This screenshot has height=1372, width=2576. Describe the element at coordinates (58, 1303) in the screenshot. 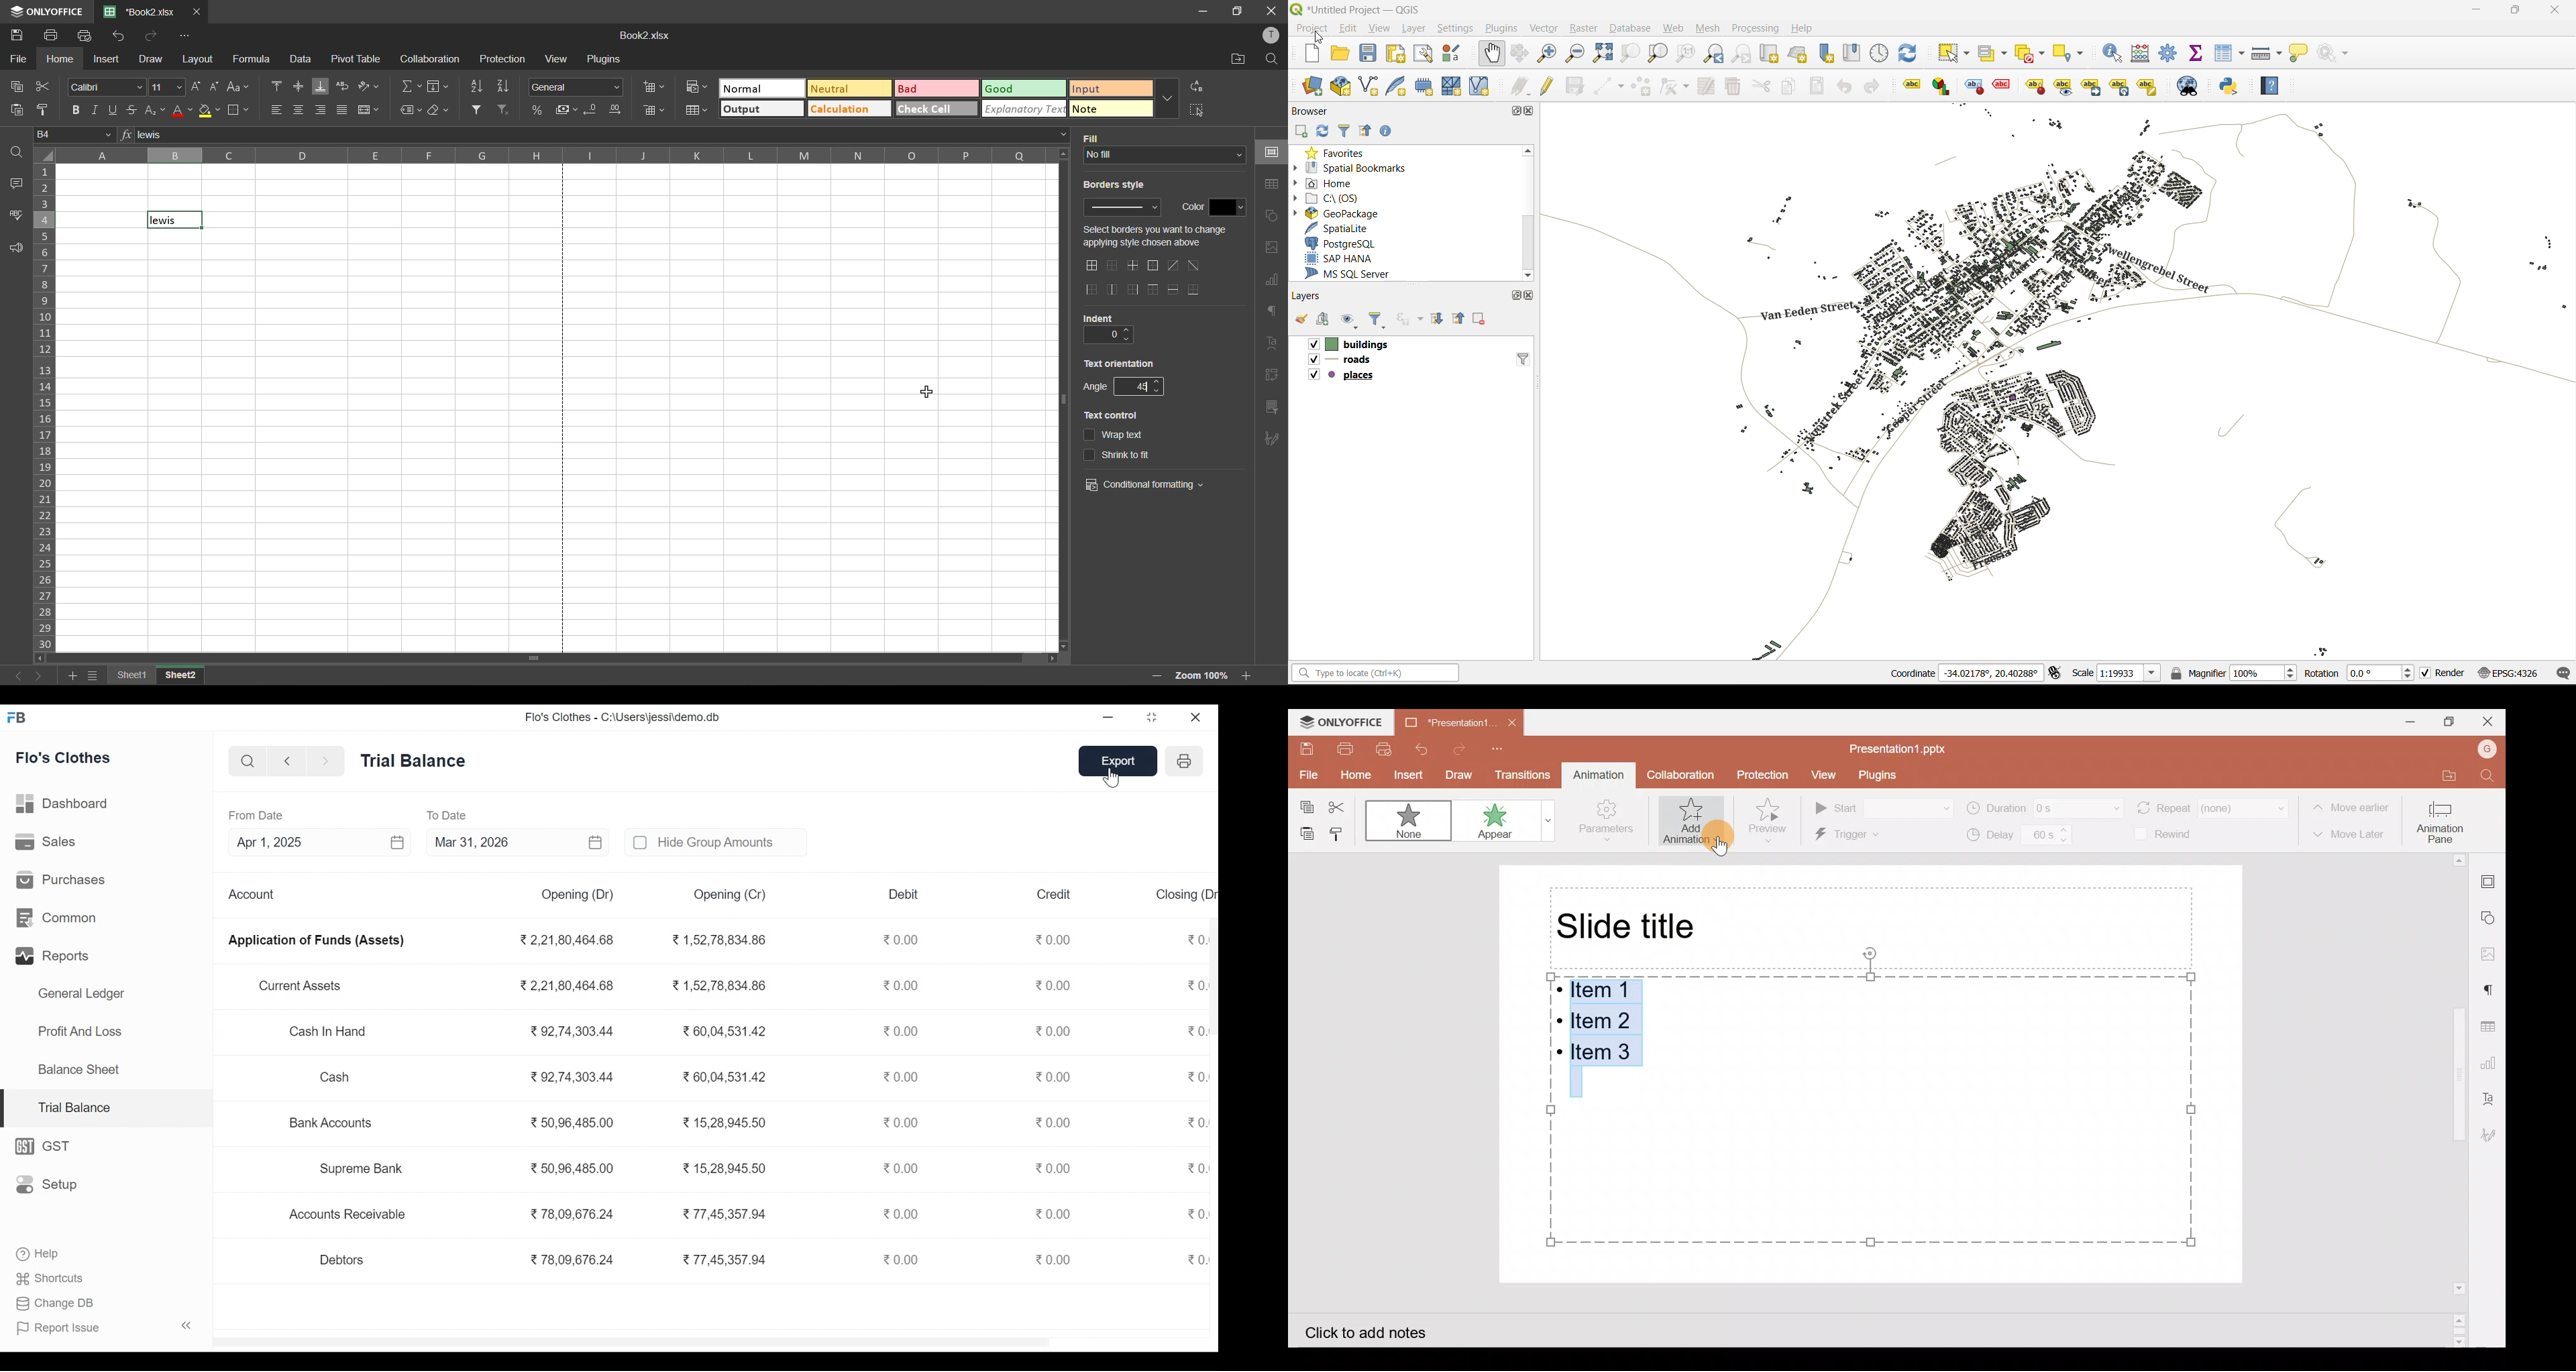

I see `Change DB` at that location.